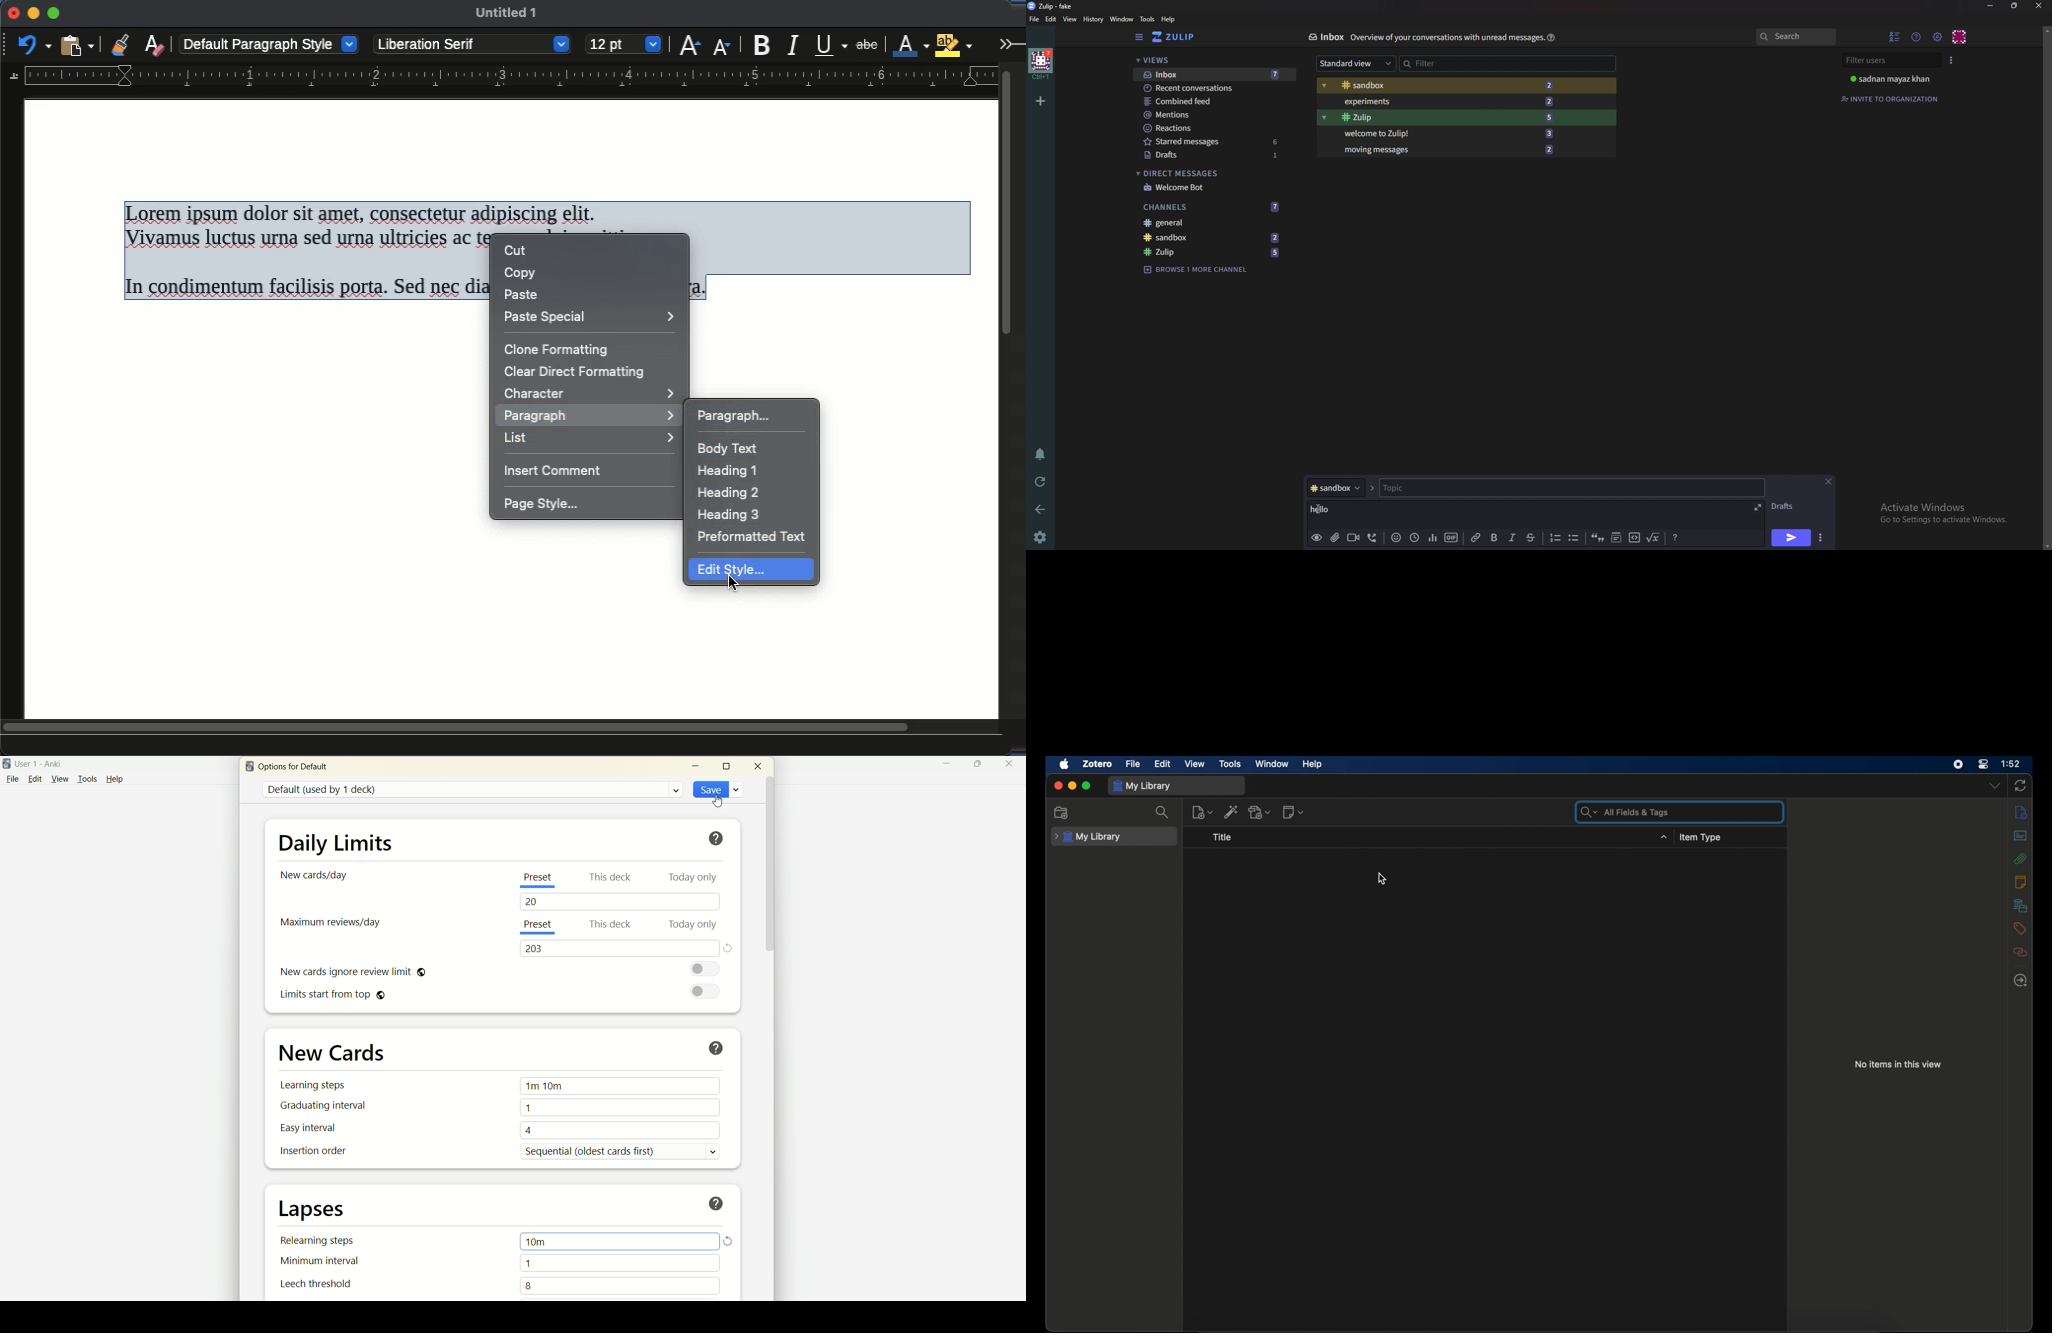  Describe the element at coordinates (1353, 538) in the screenshot. I see `video call` at that location.